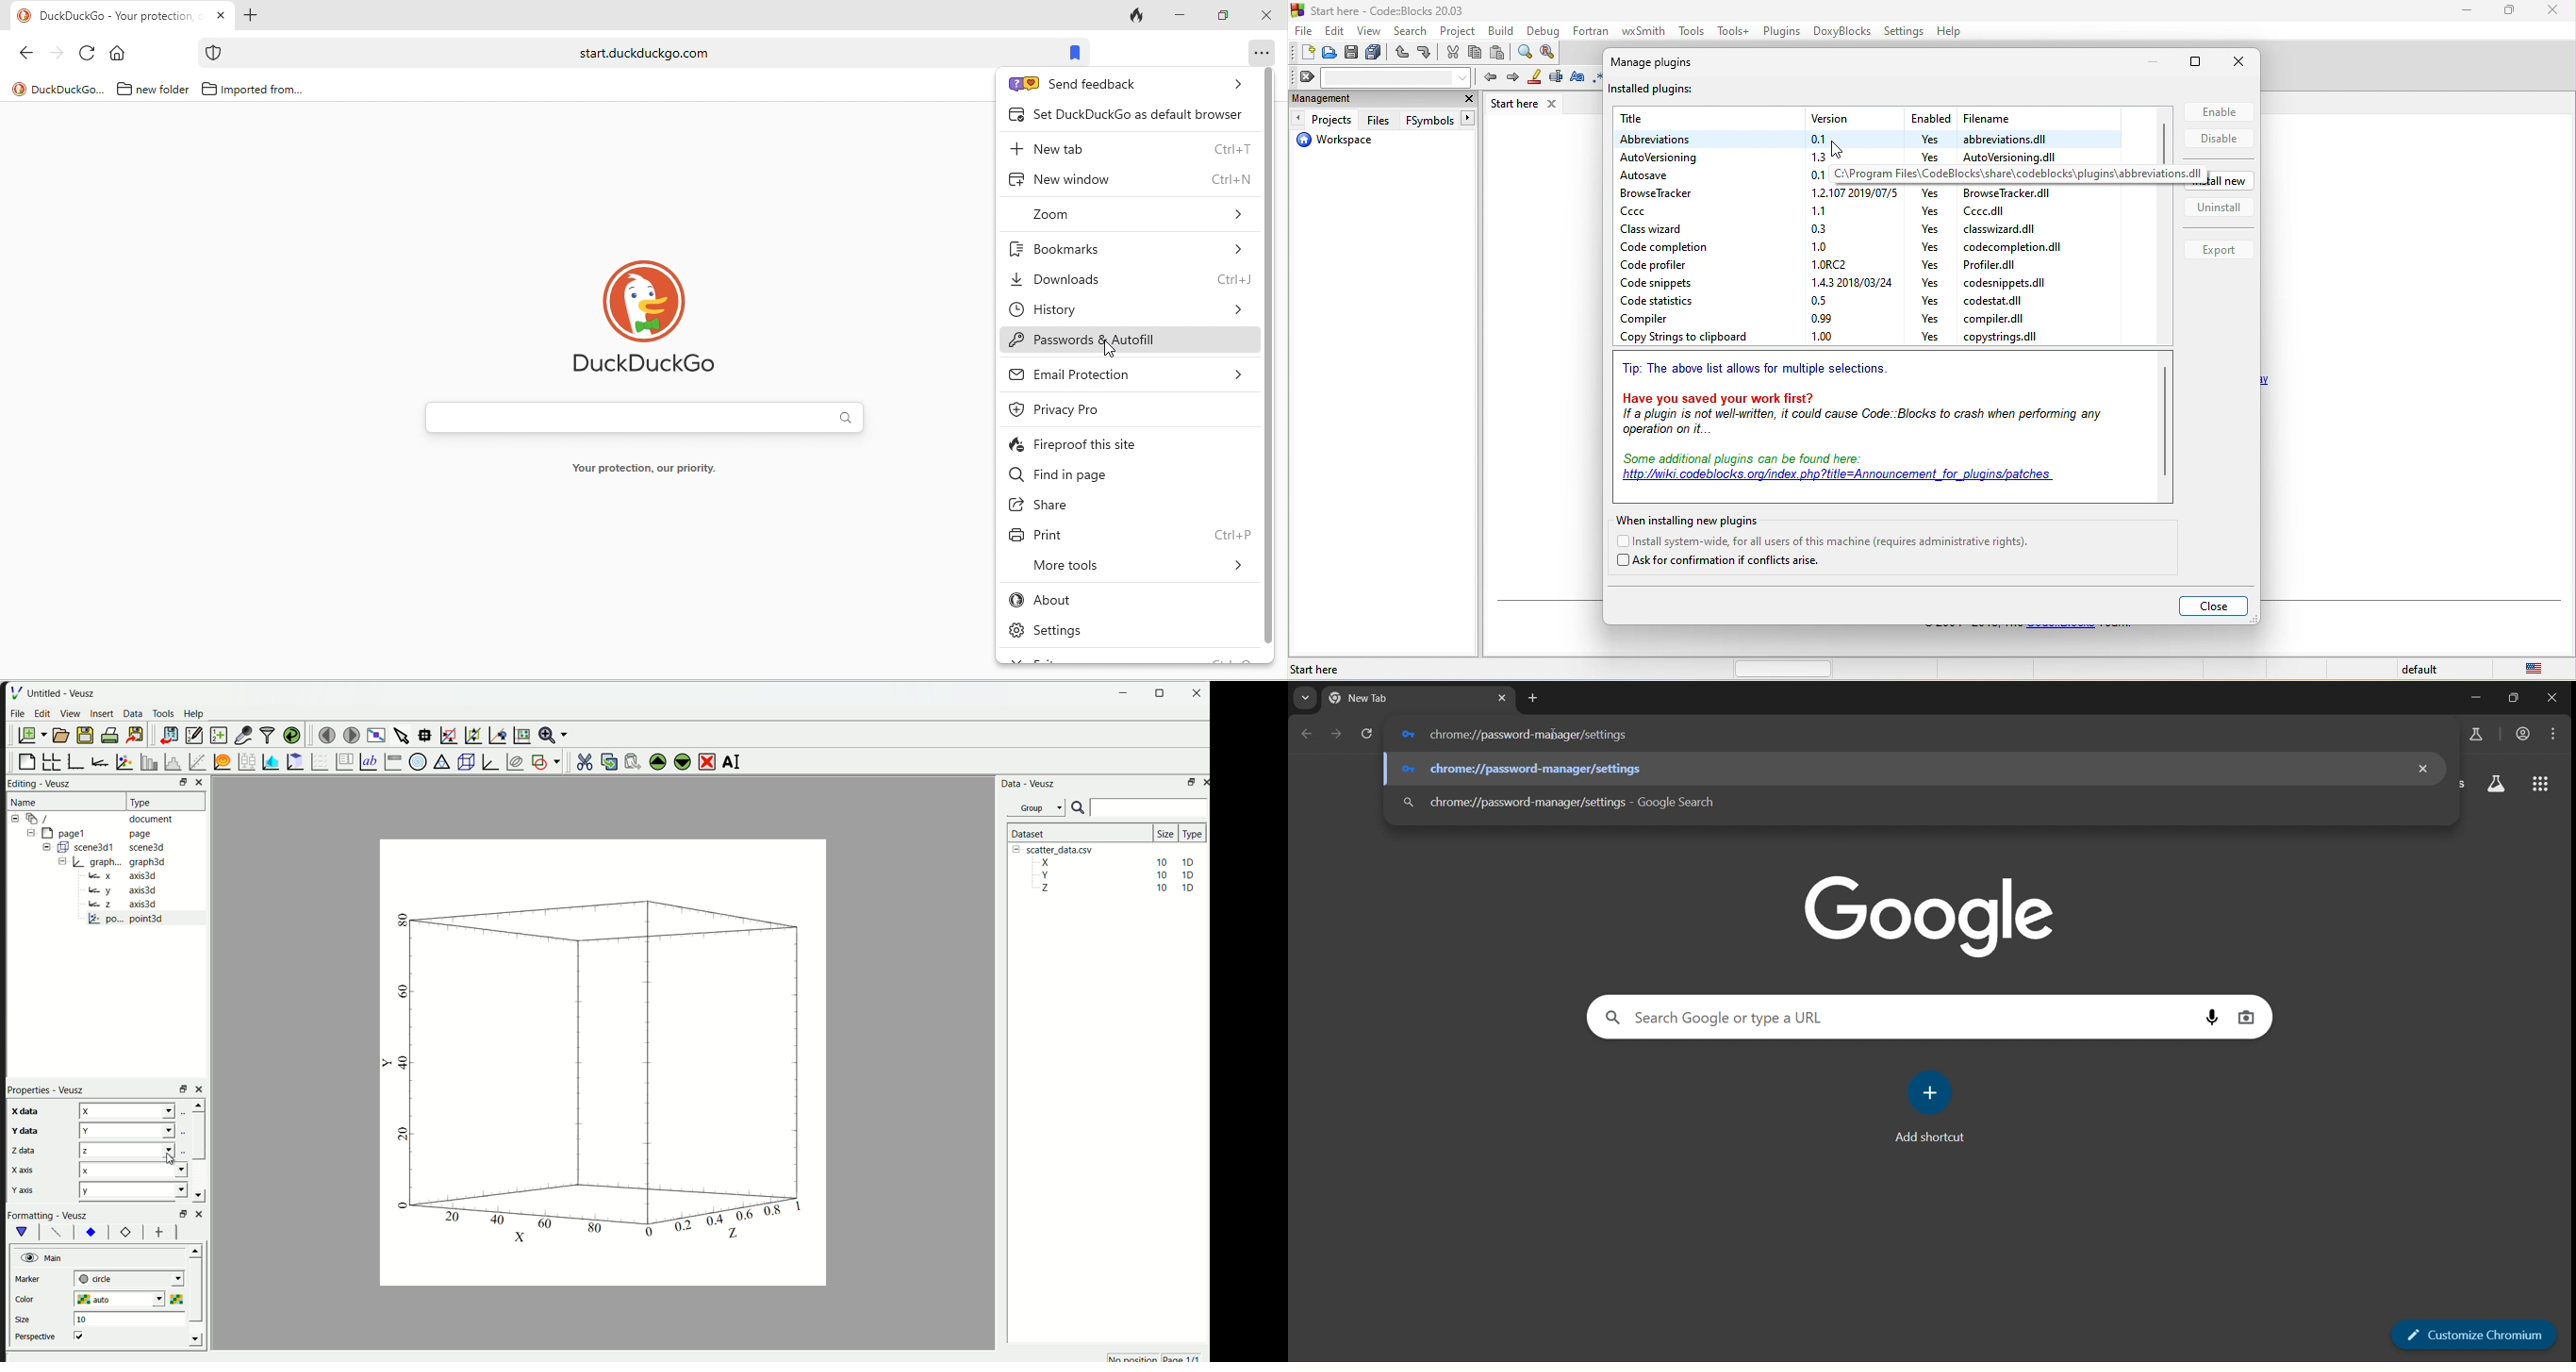 The width and height of the screenshot is (2576, 1372). Describe the element at coordinates (1948, 30) in the screenshot. I see `help` at that location.